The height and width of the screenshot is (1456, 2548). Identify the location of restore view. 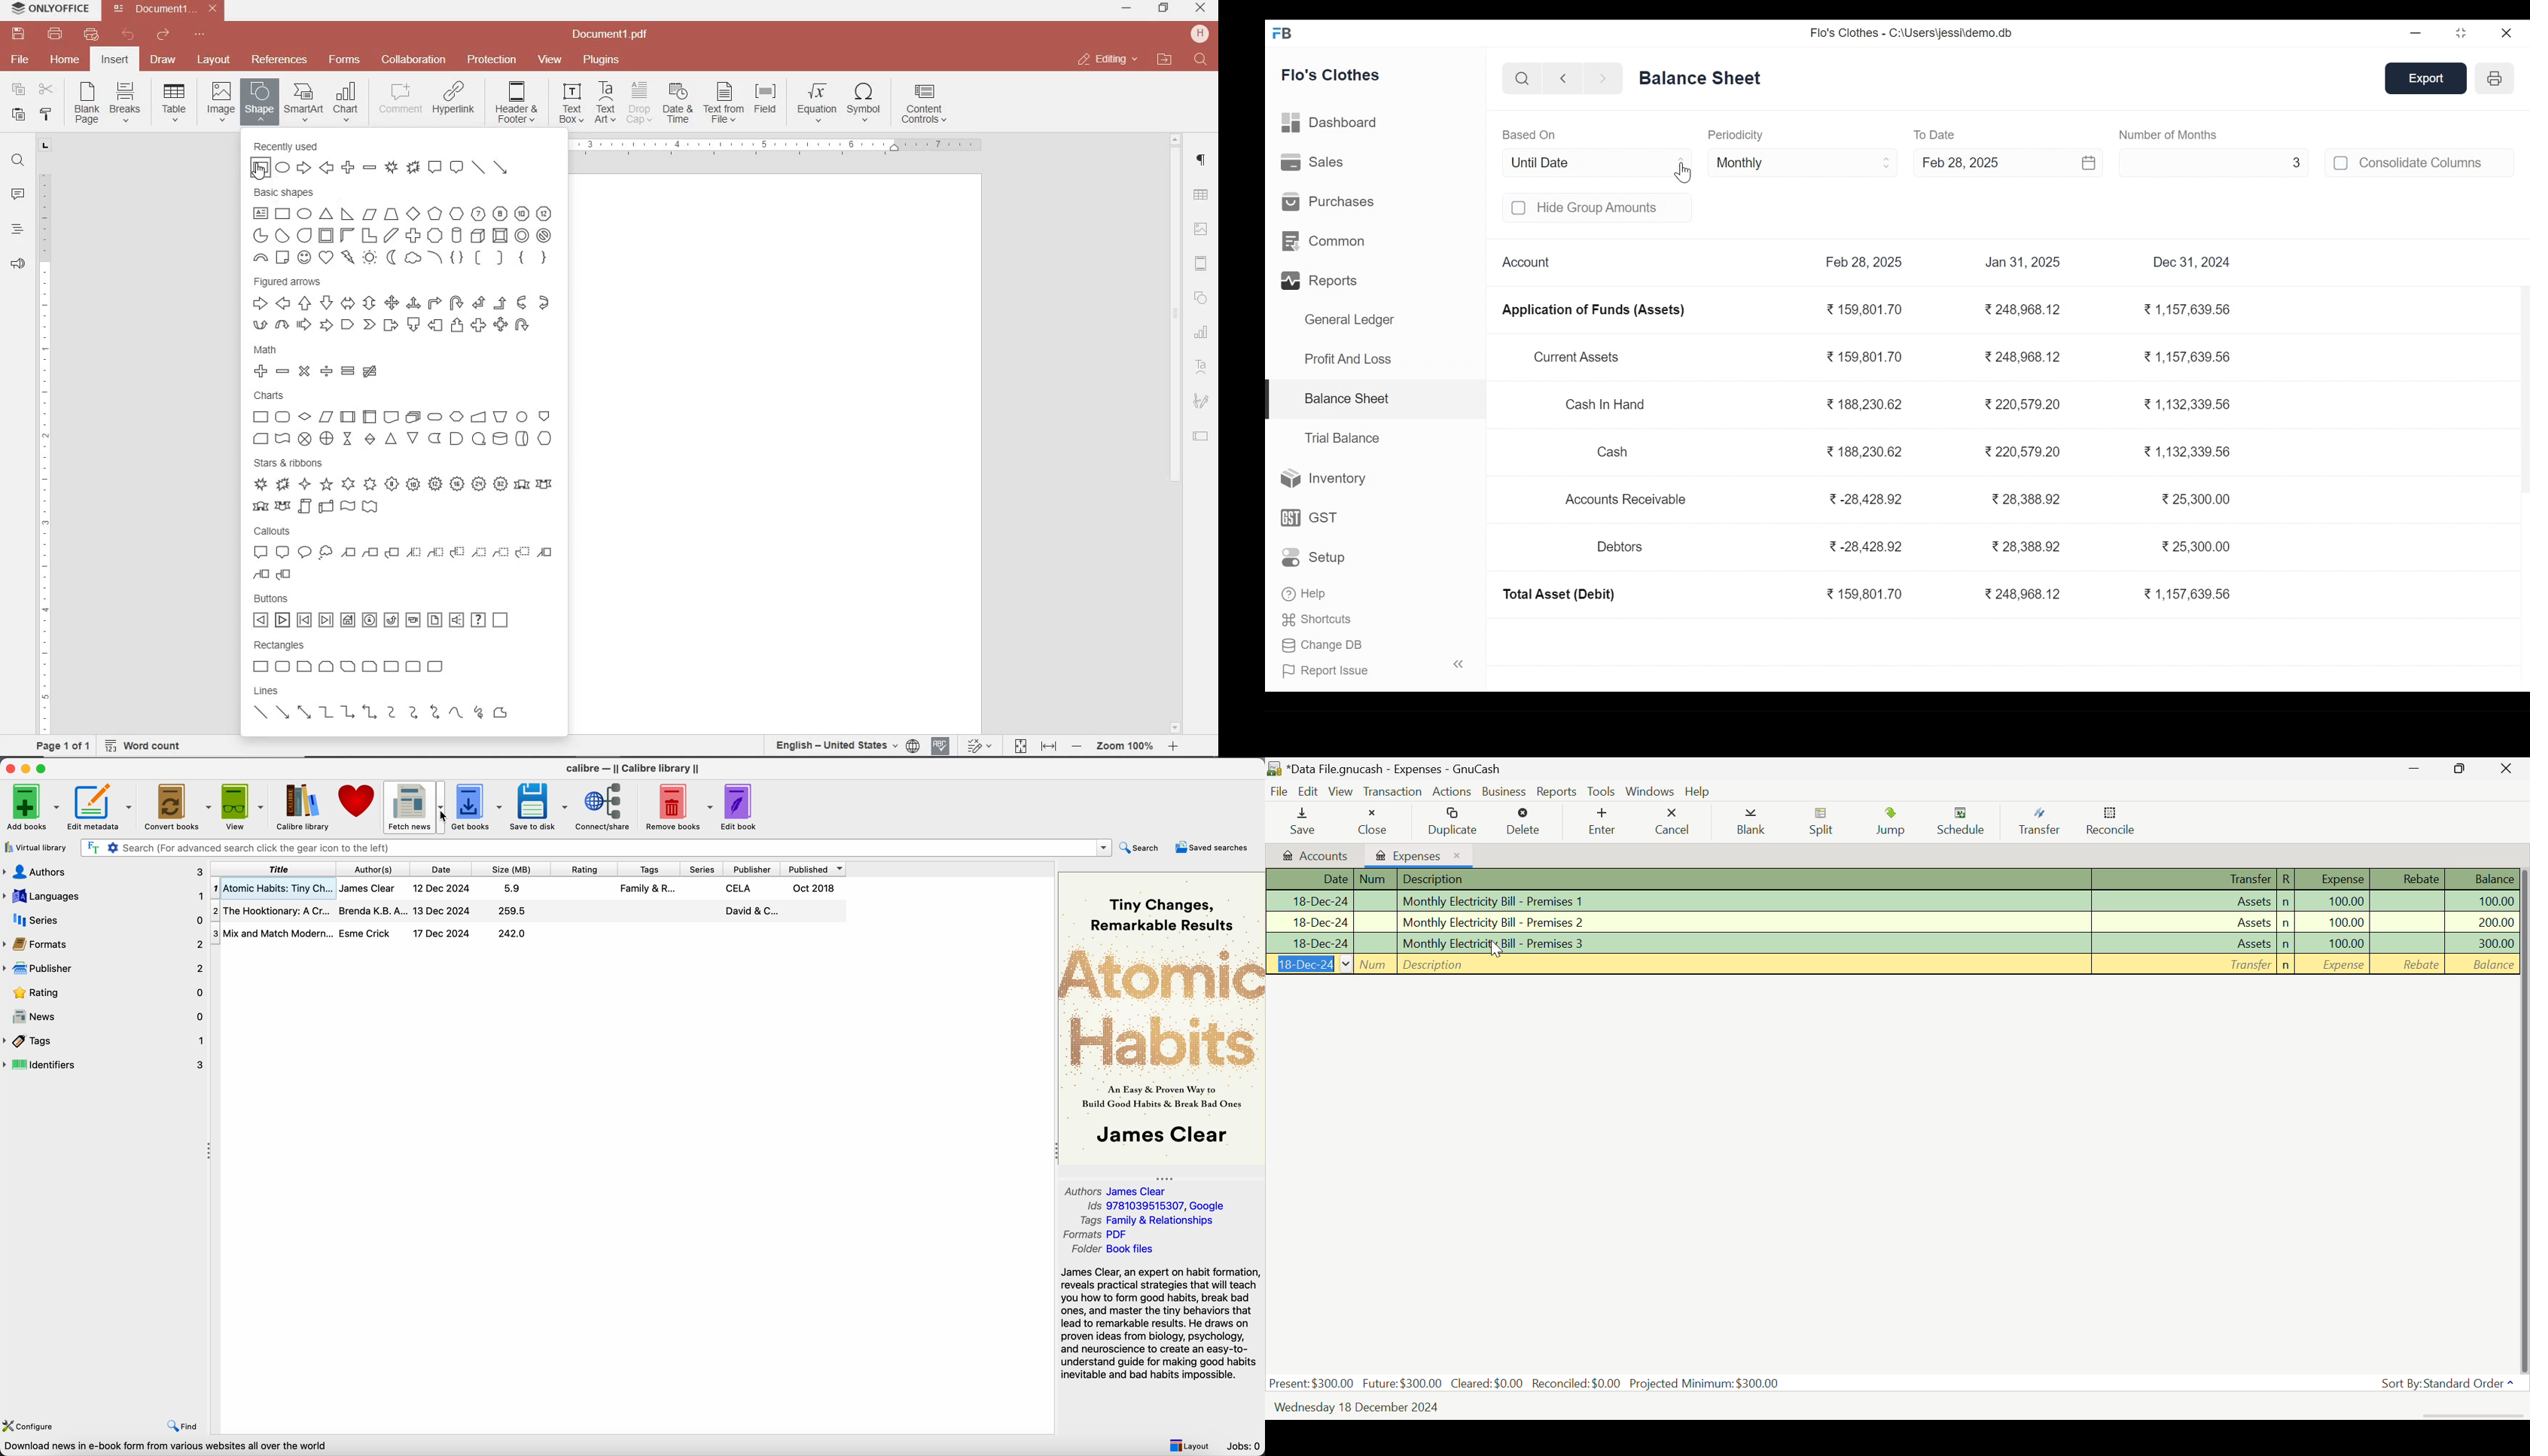
(2462, 34).